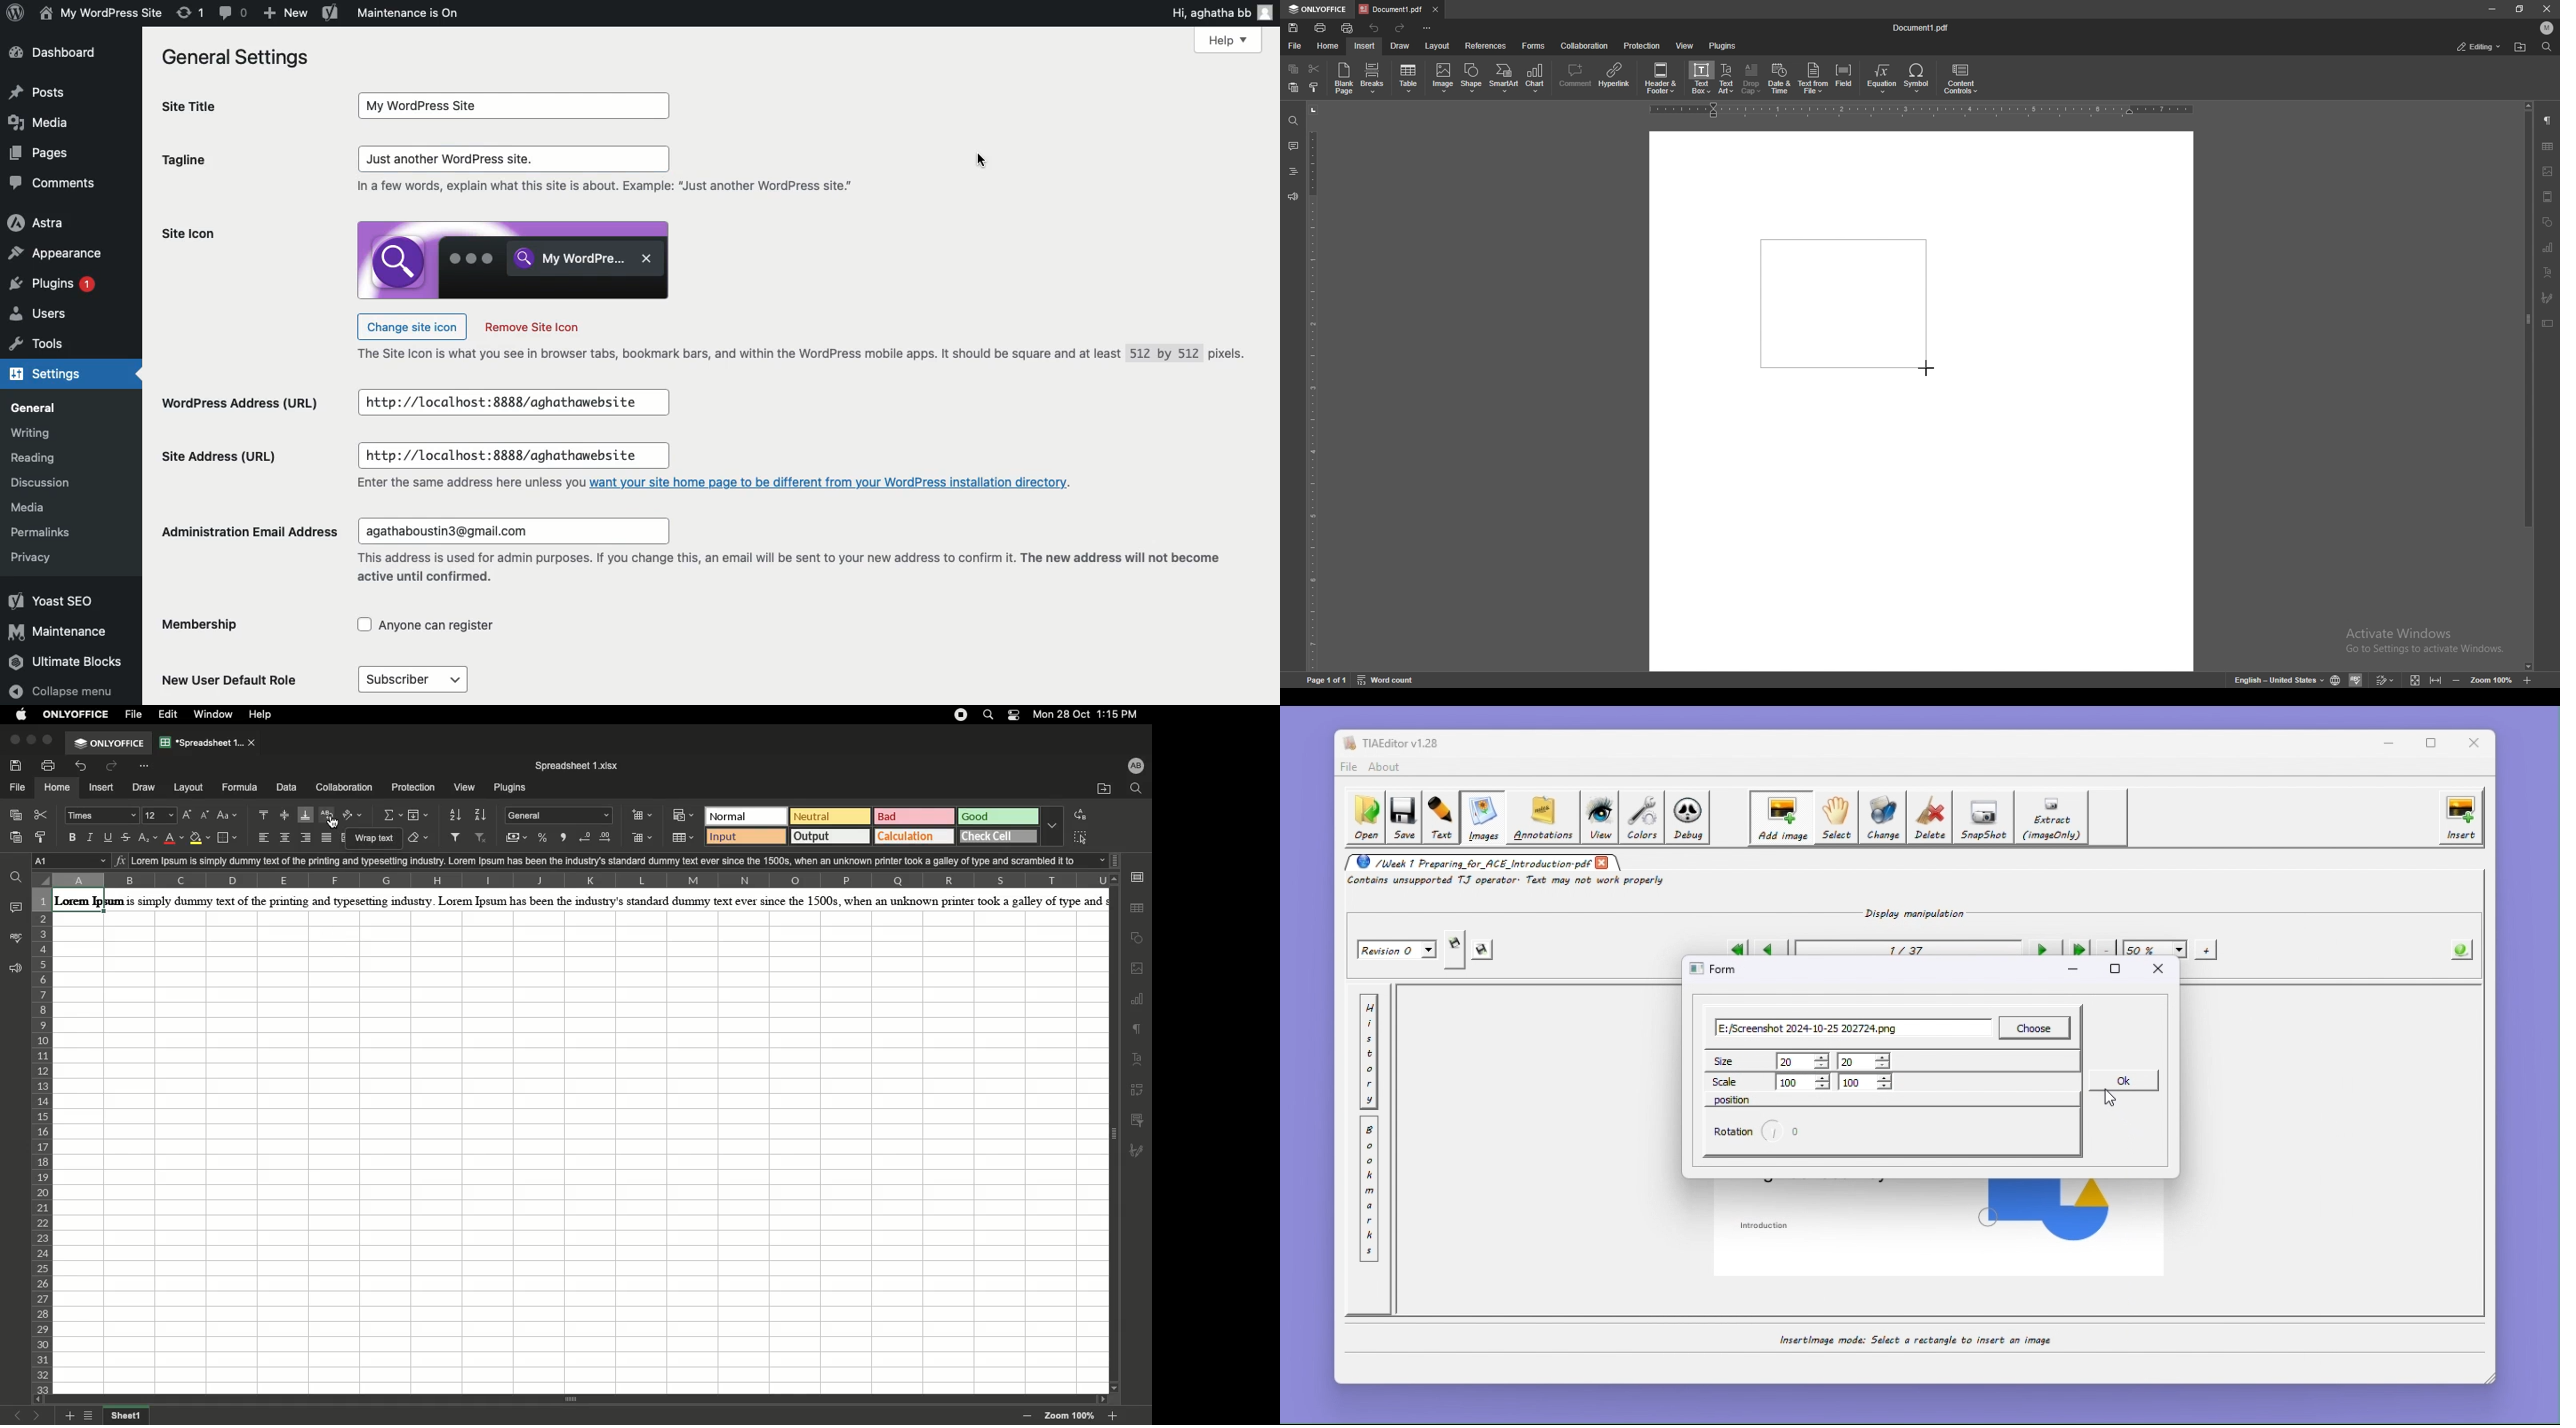 This screenshot has height=1428, width=2576. I want to click on Search, so click(1138, 789).